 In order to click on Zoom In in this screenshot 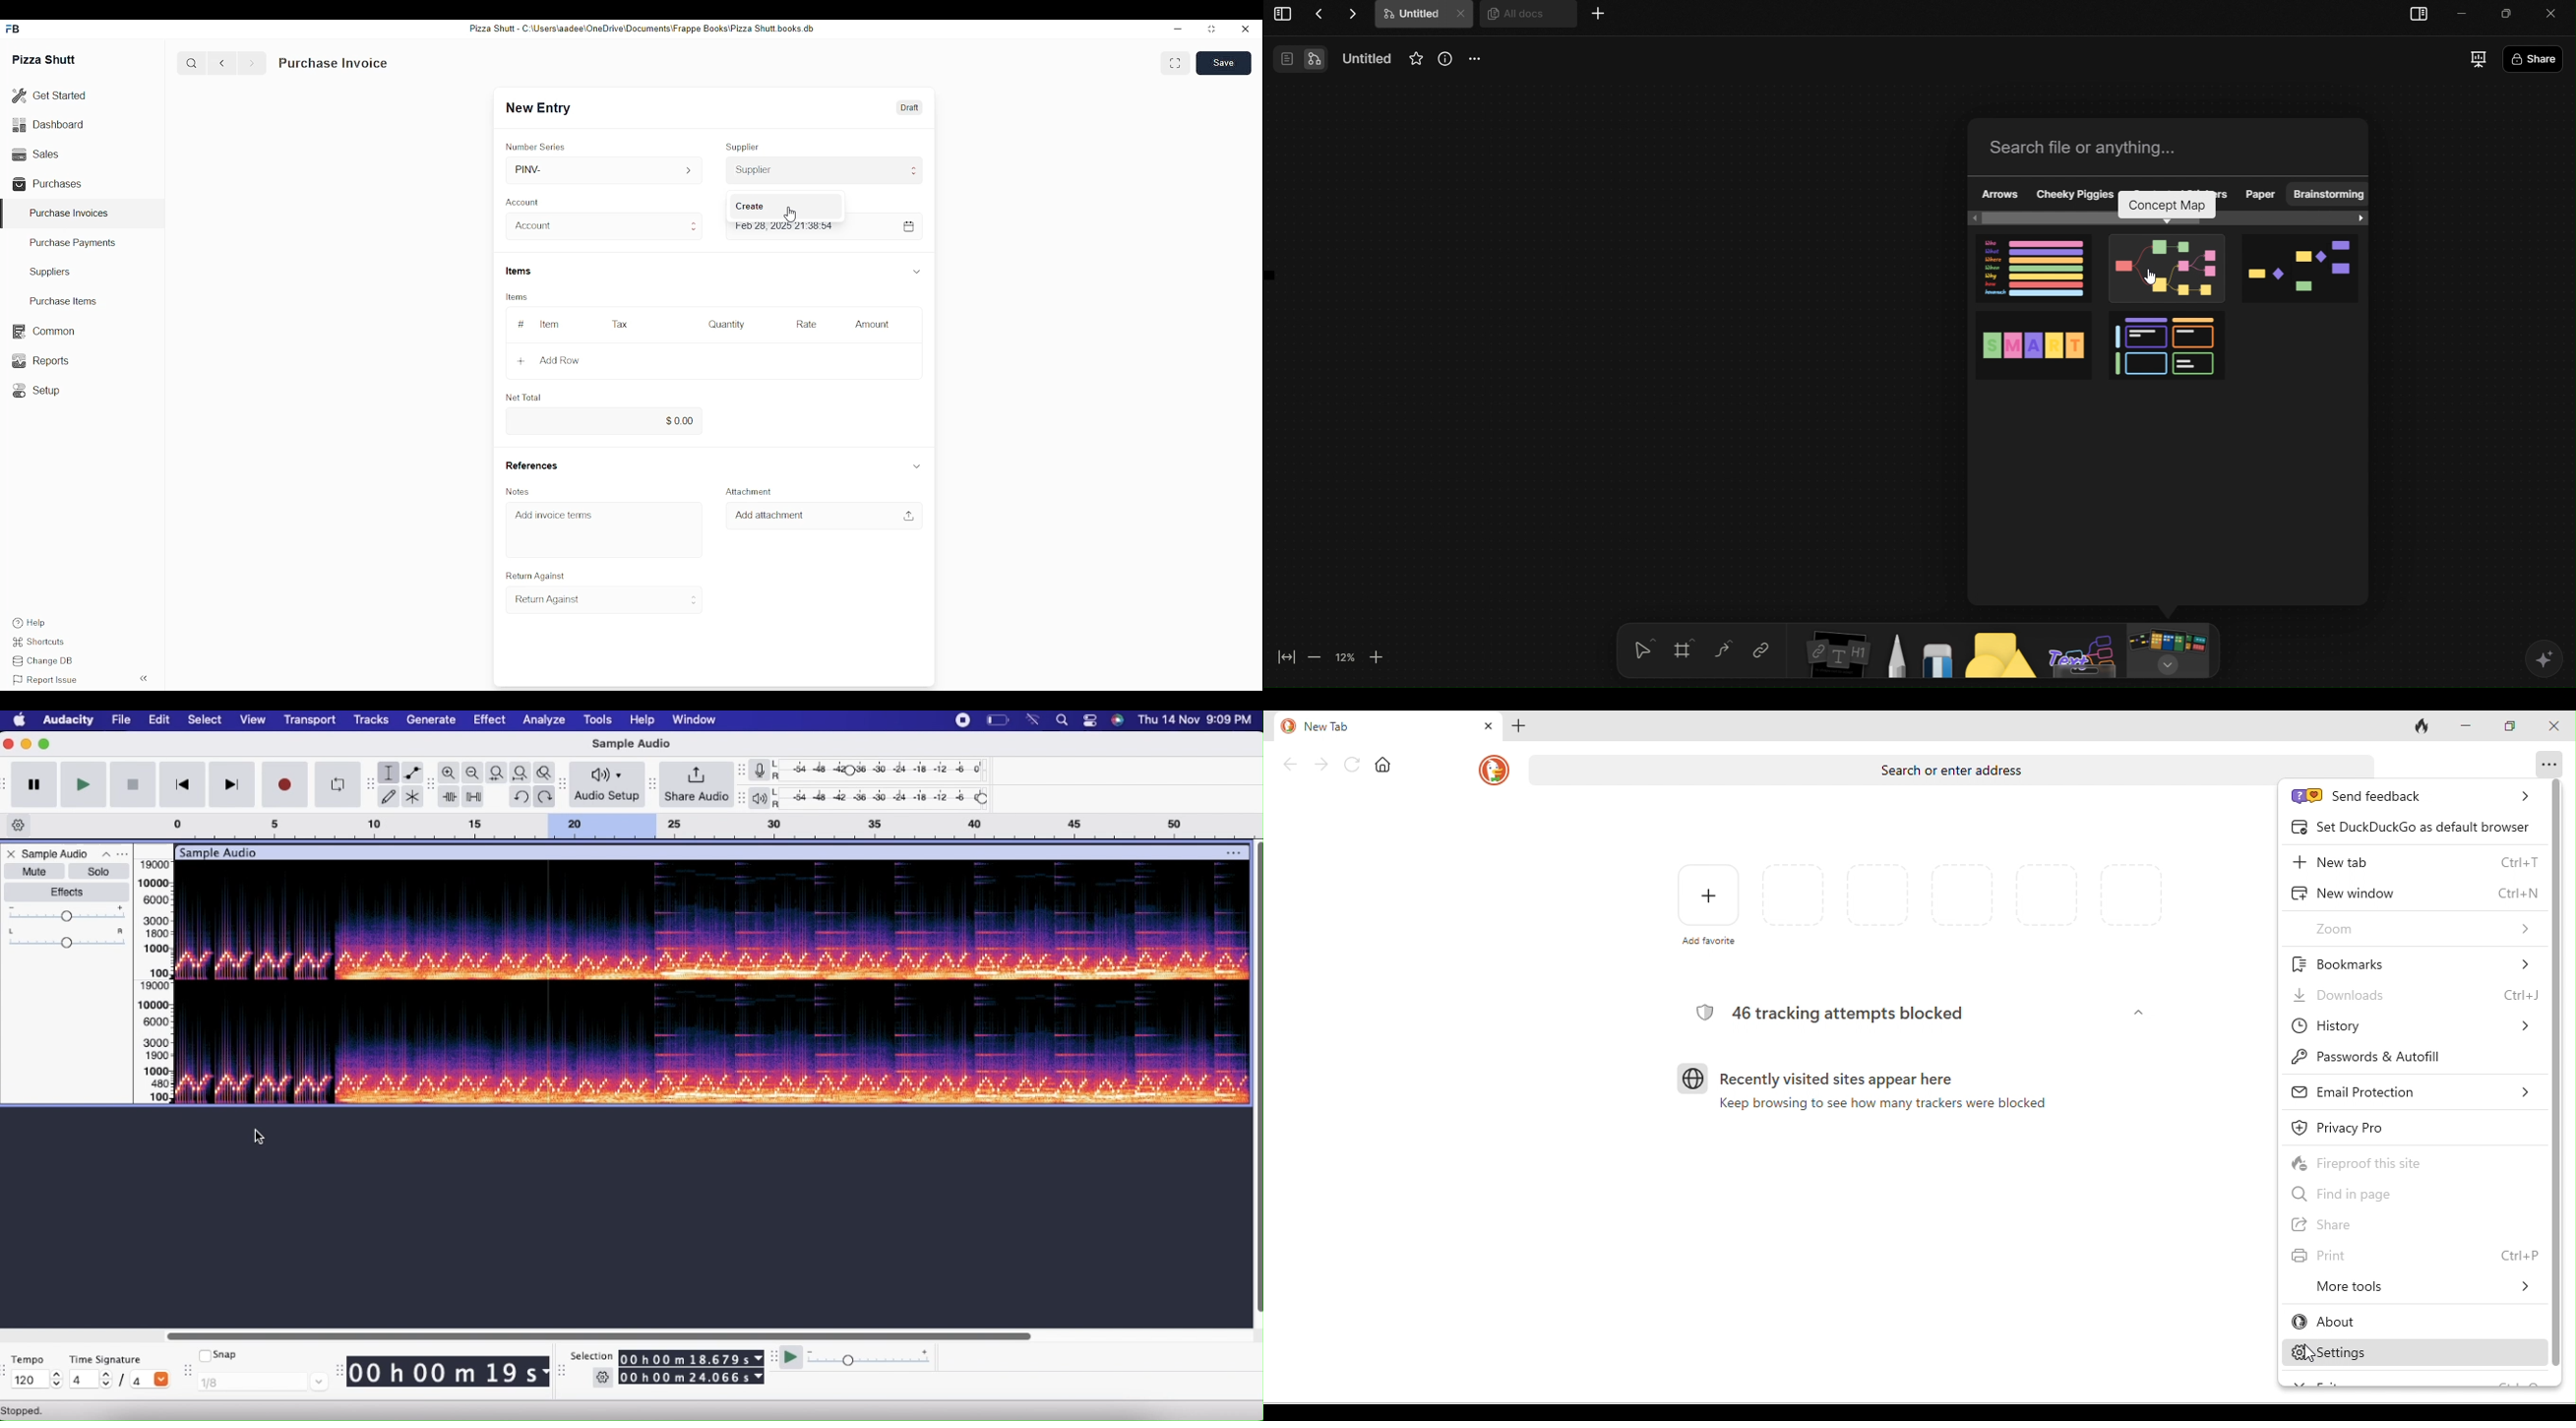, I will do `click(448, 771)`.